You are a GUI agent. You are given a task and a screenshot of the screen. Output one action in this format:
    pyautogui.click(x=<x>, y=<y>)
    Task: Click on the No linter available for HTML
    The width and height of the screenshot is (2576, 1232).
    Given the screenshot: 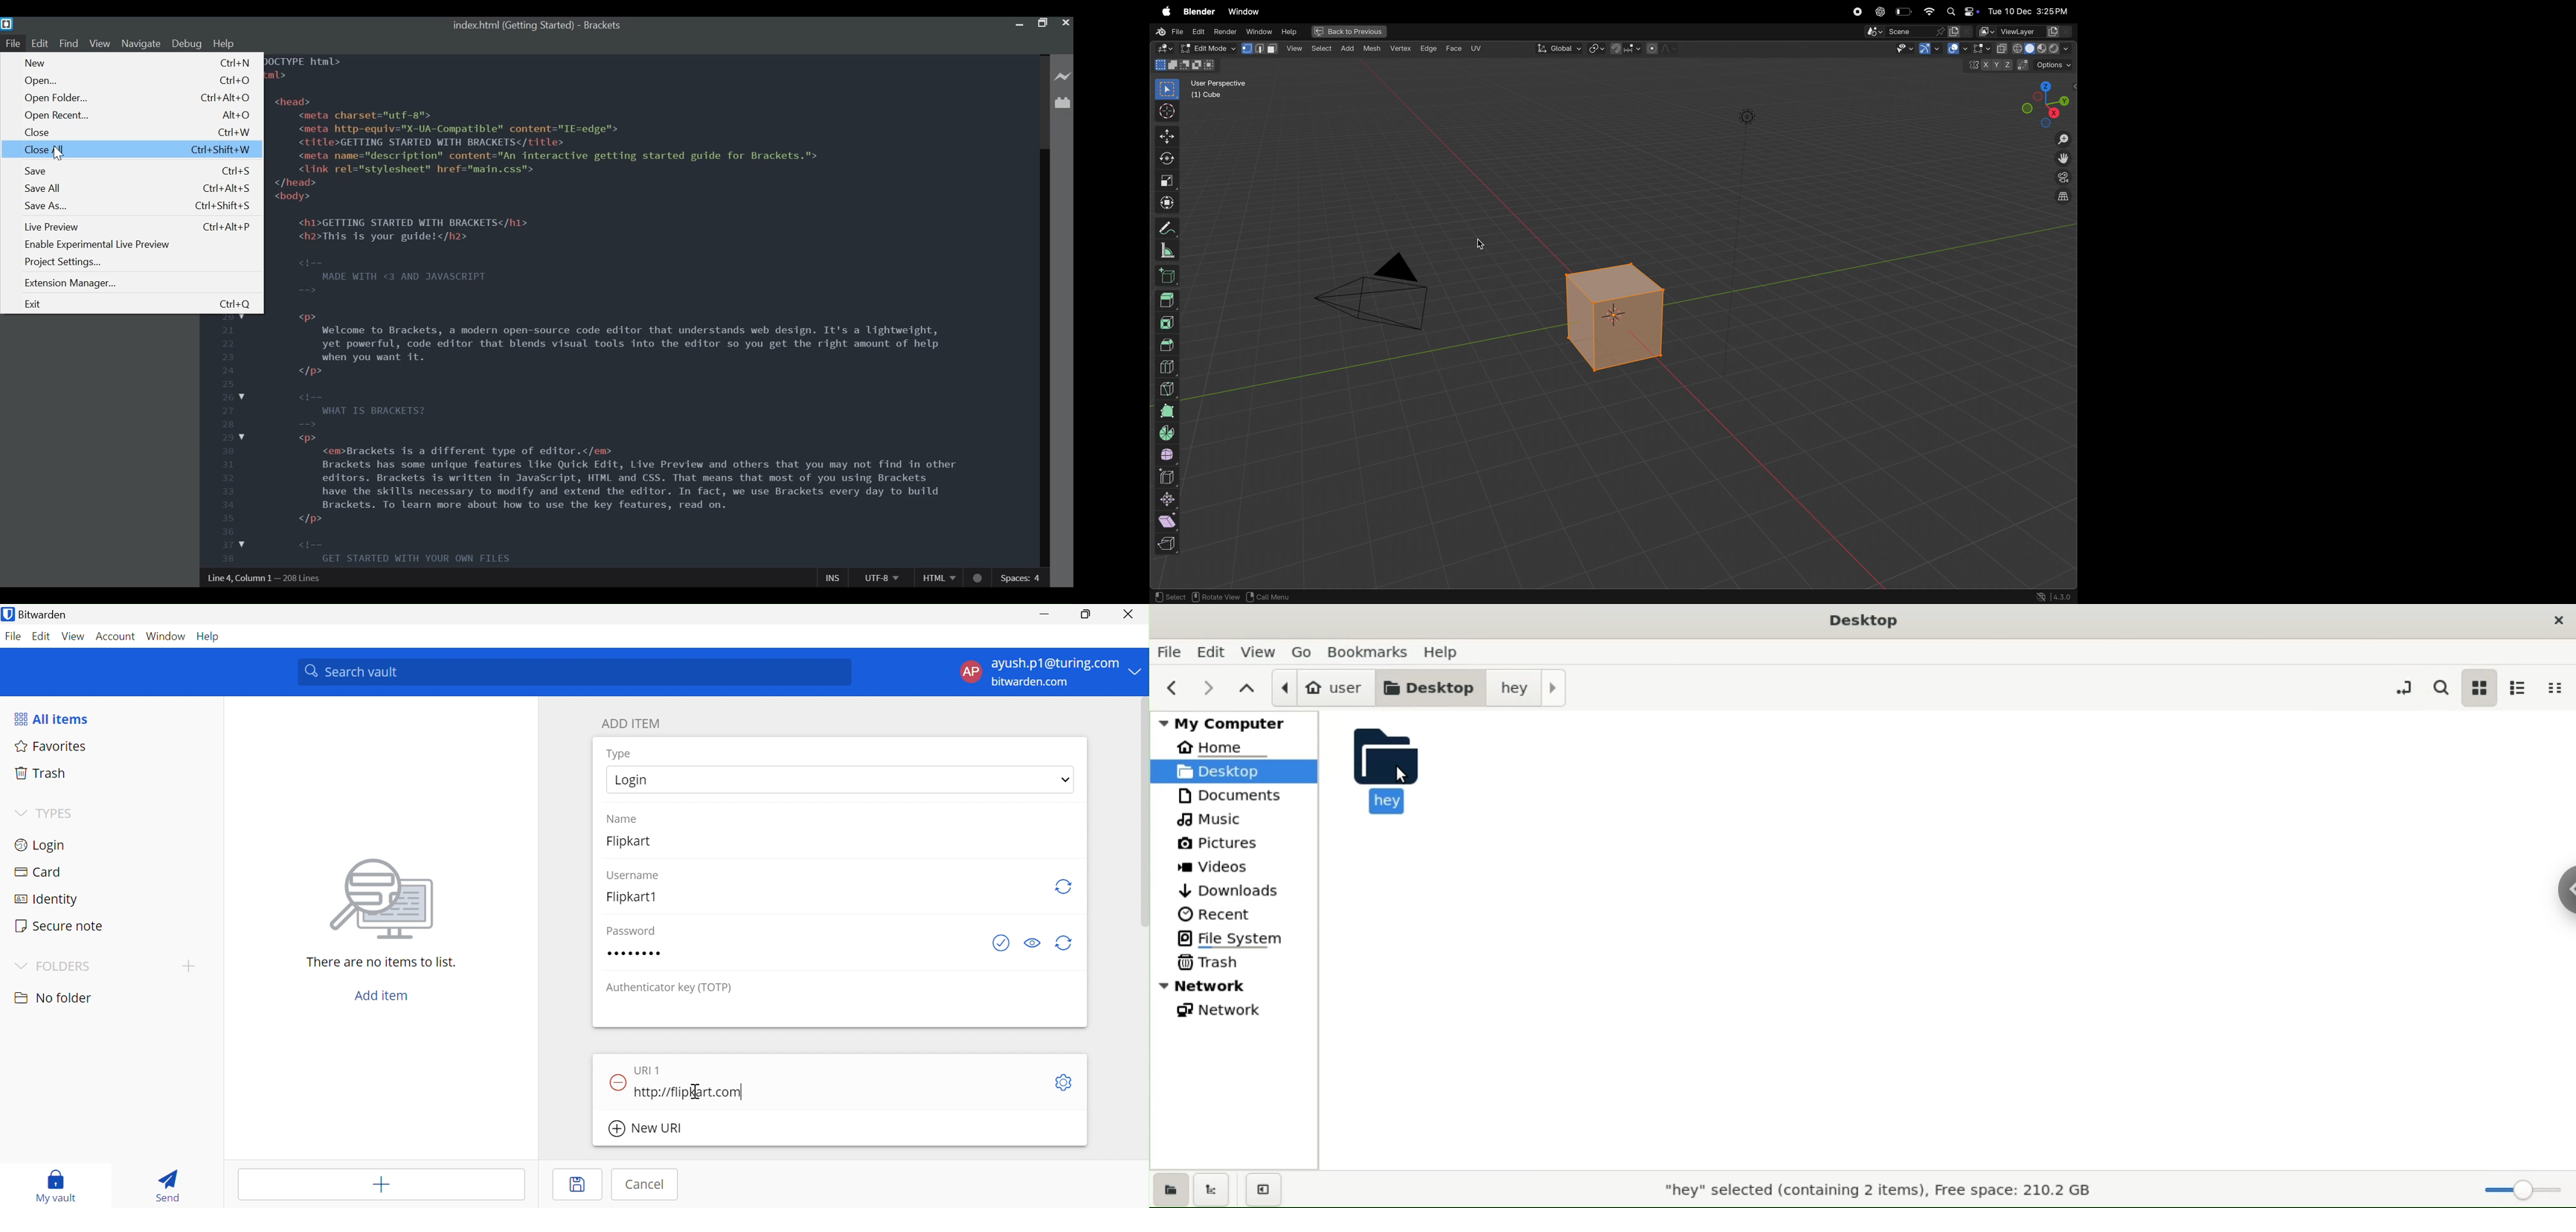 What is the action you would take?
    pyautogui.click(x=976, y=580)
    